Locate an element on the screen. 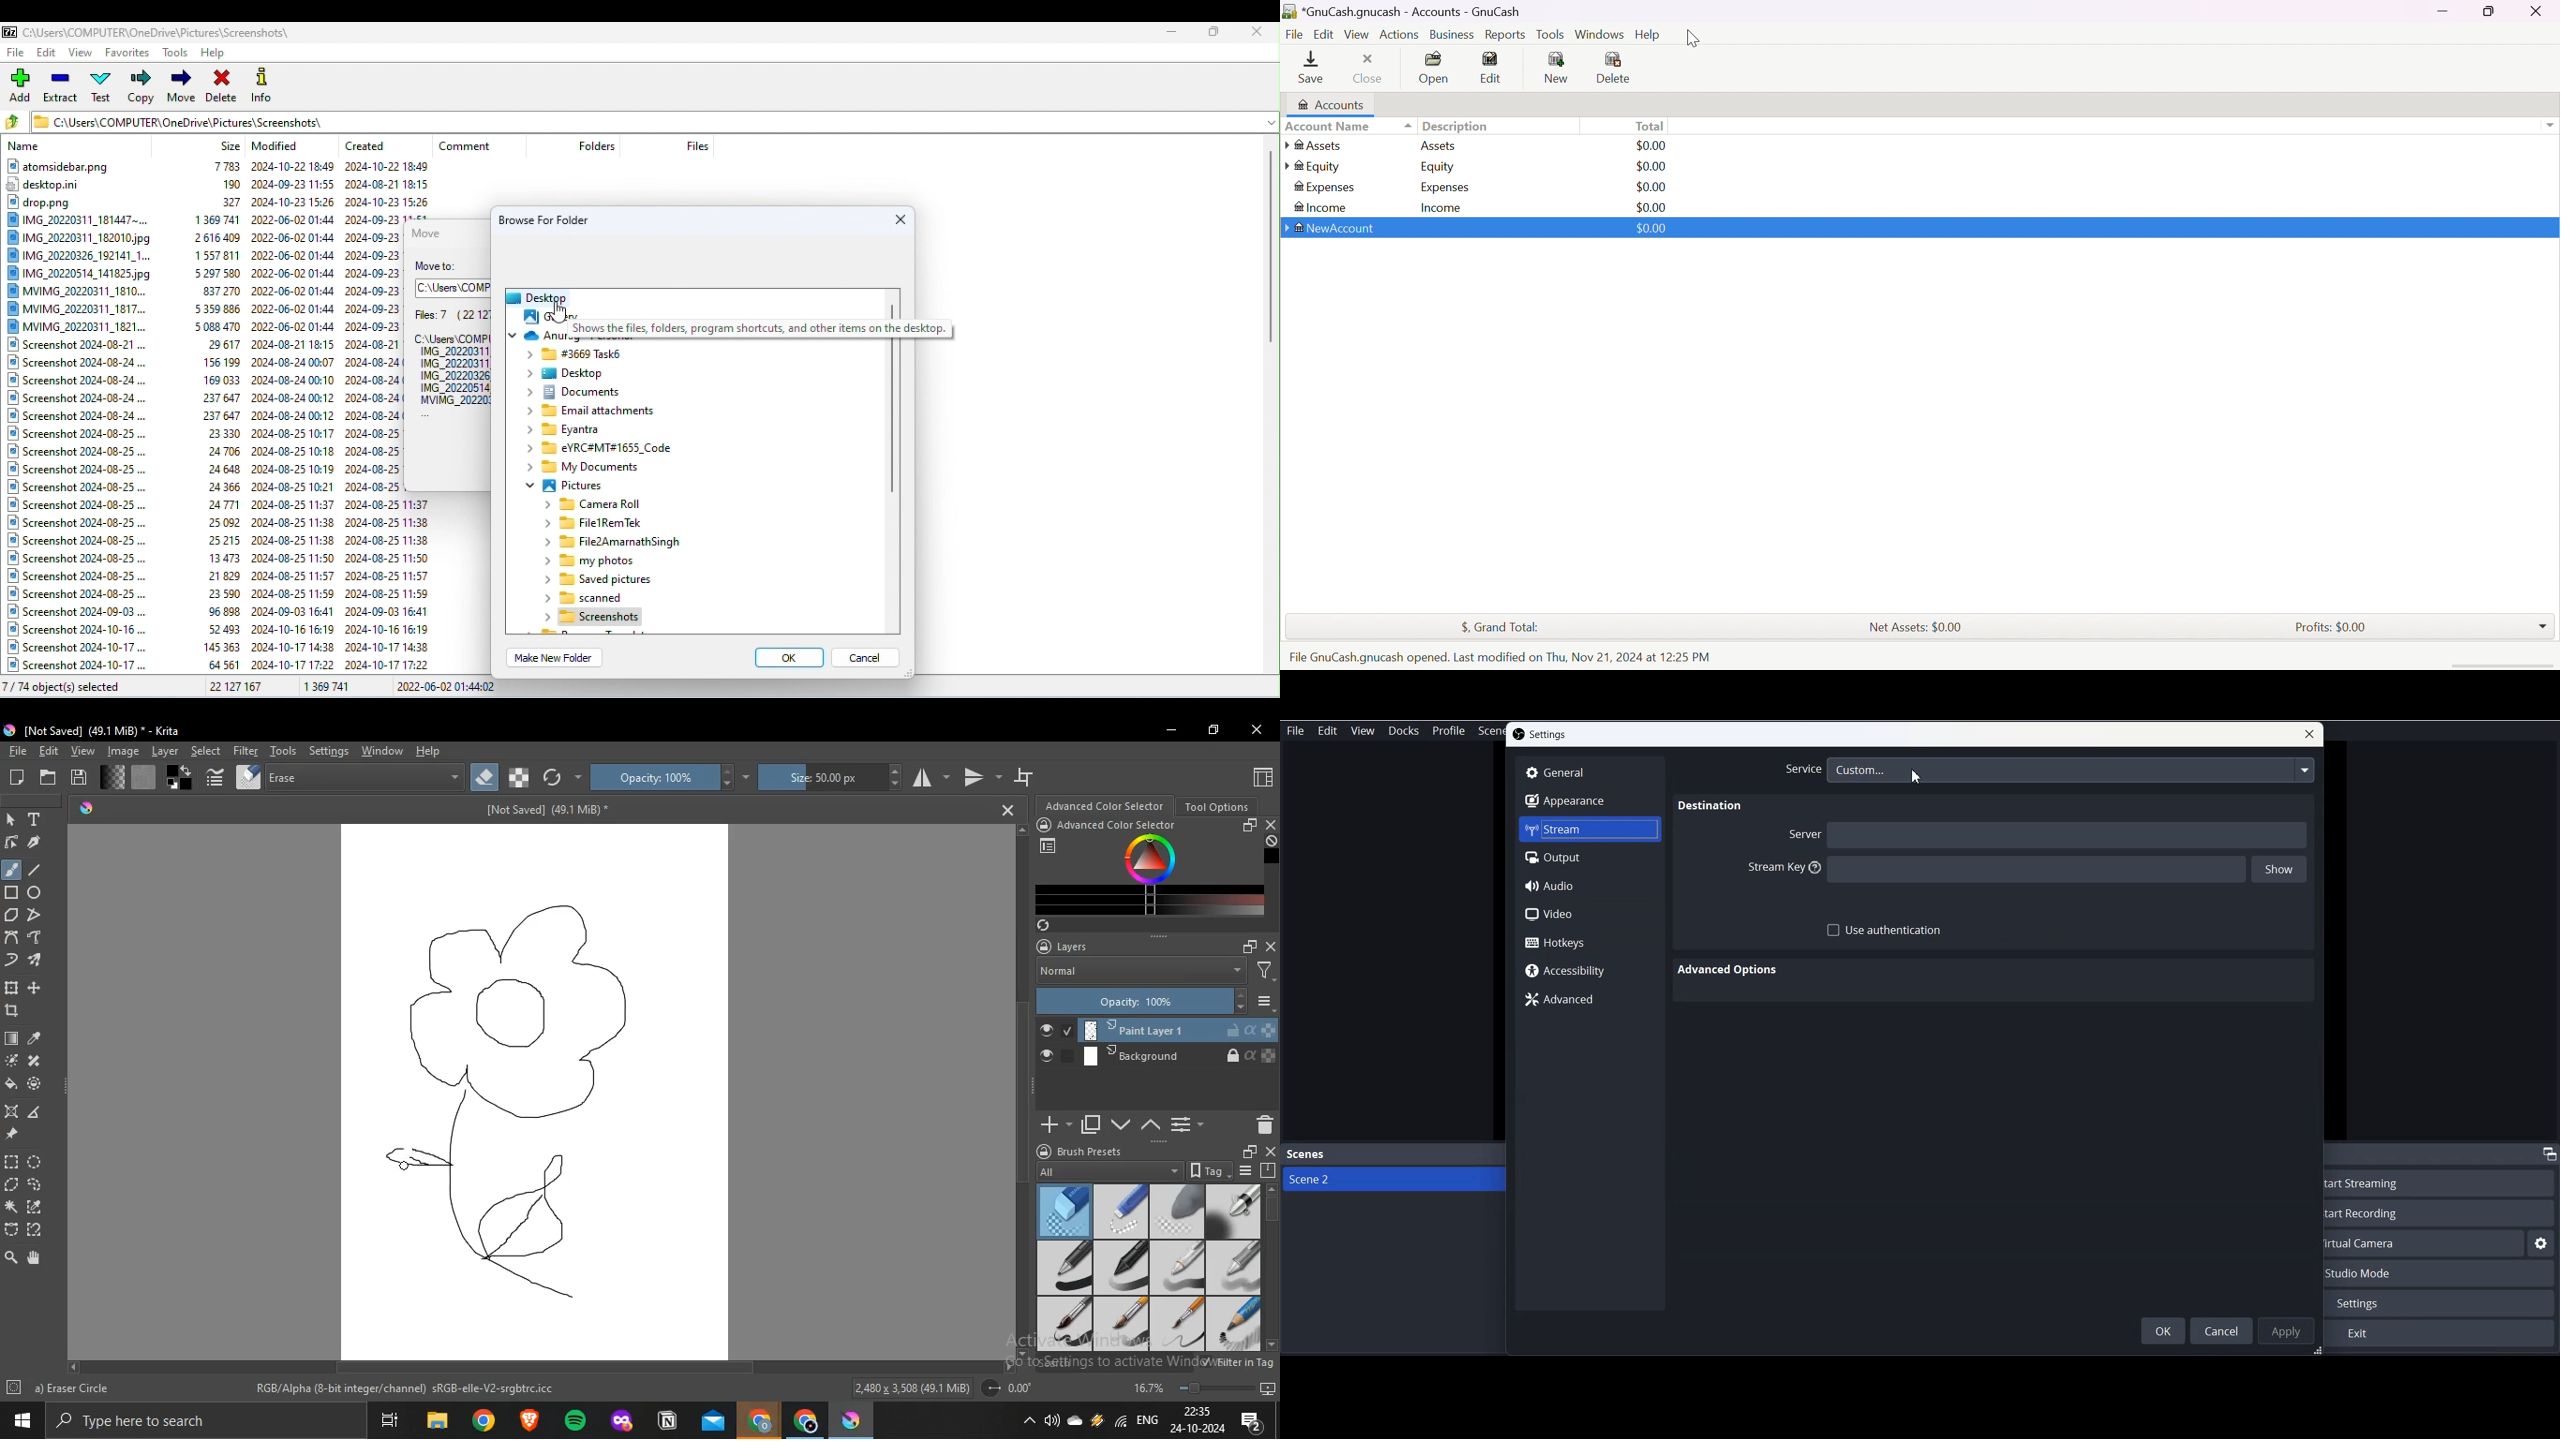 This screenshot has width=2576, height=1456. Service Custom... is located at coordinates (2049, 770).